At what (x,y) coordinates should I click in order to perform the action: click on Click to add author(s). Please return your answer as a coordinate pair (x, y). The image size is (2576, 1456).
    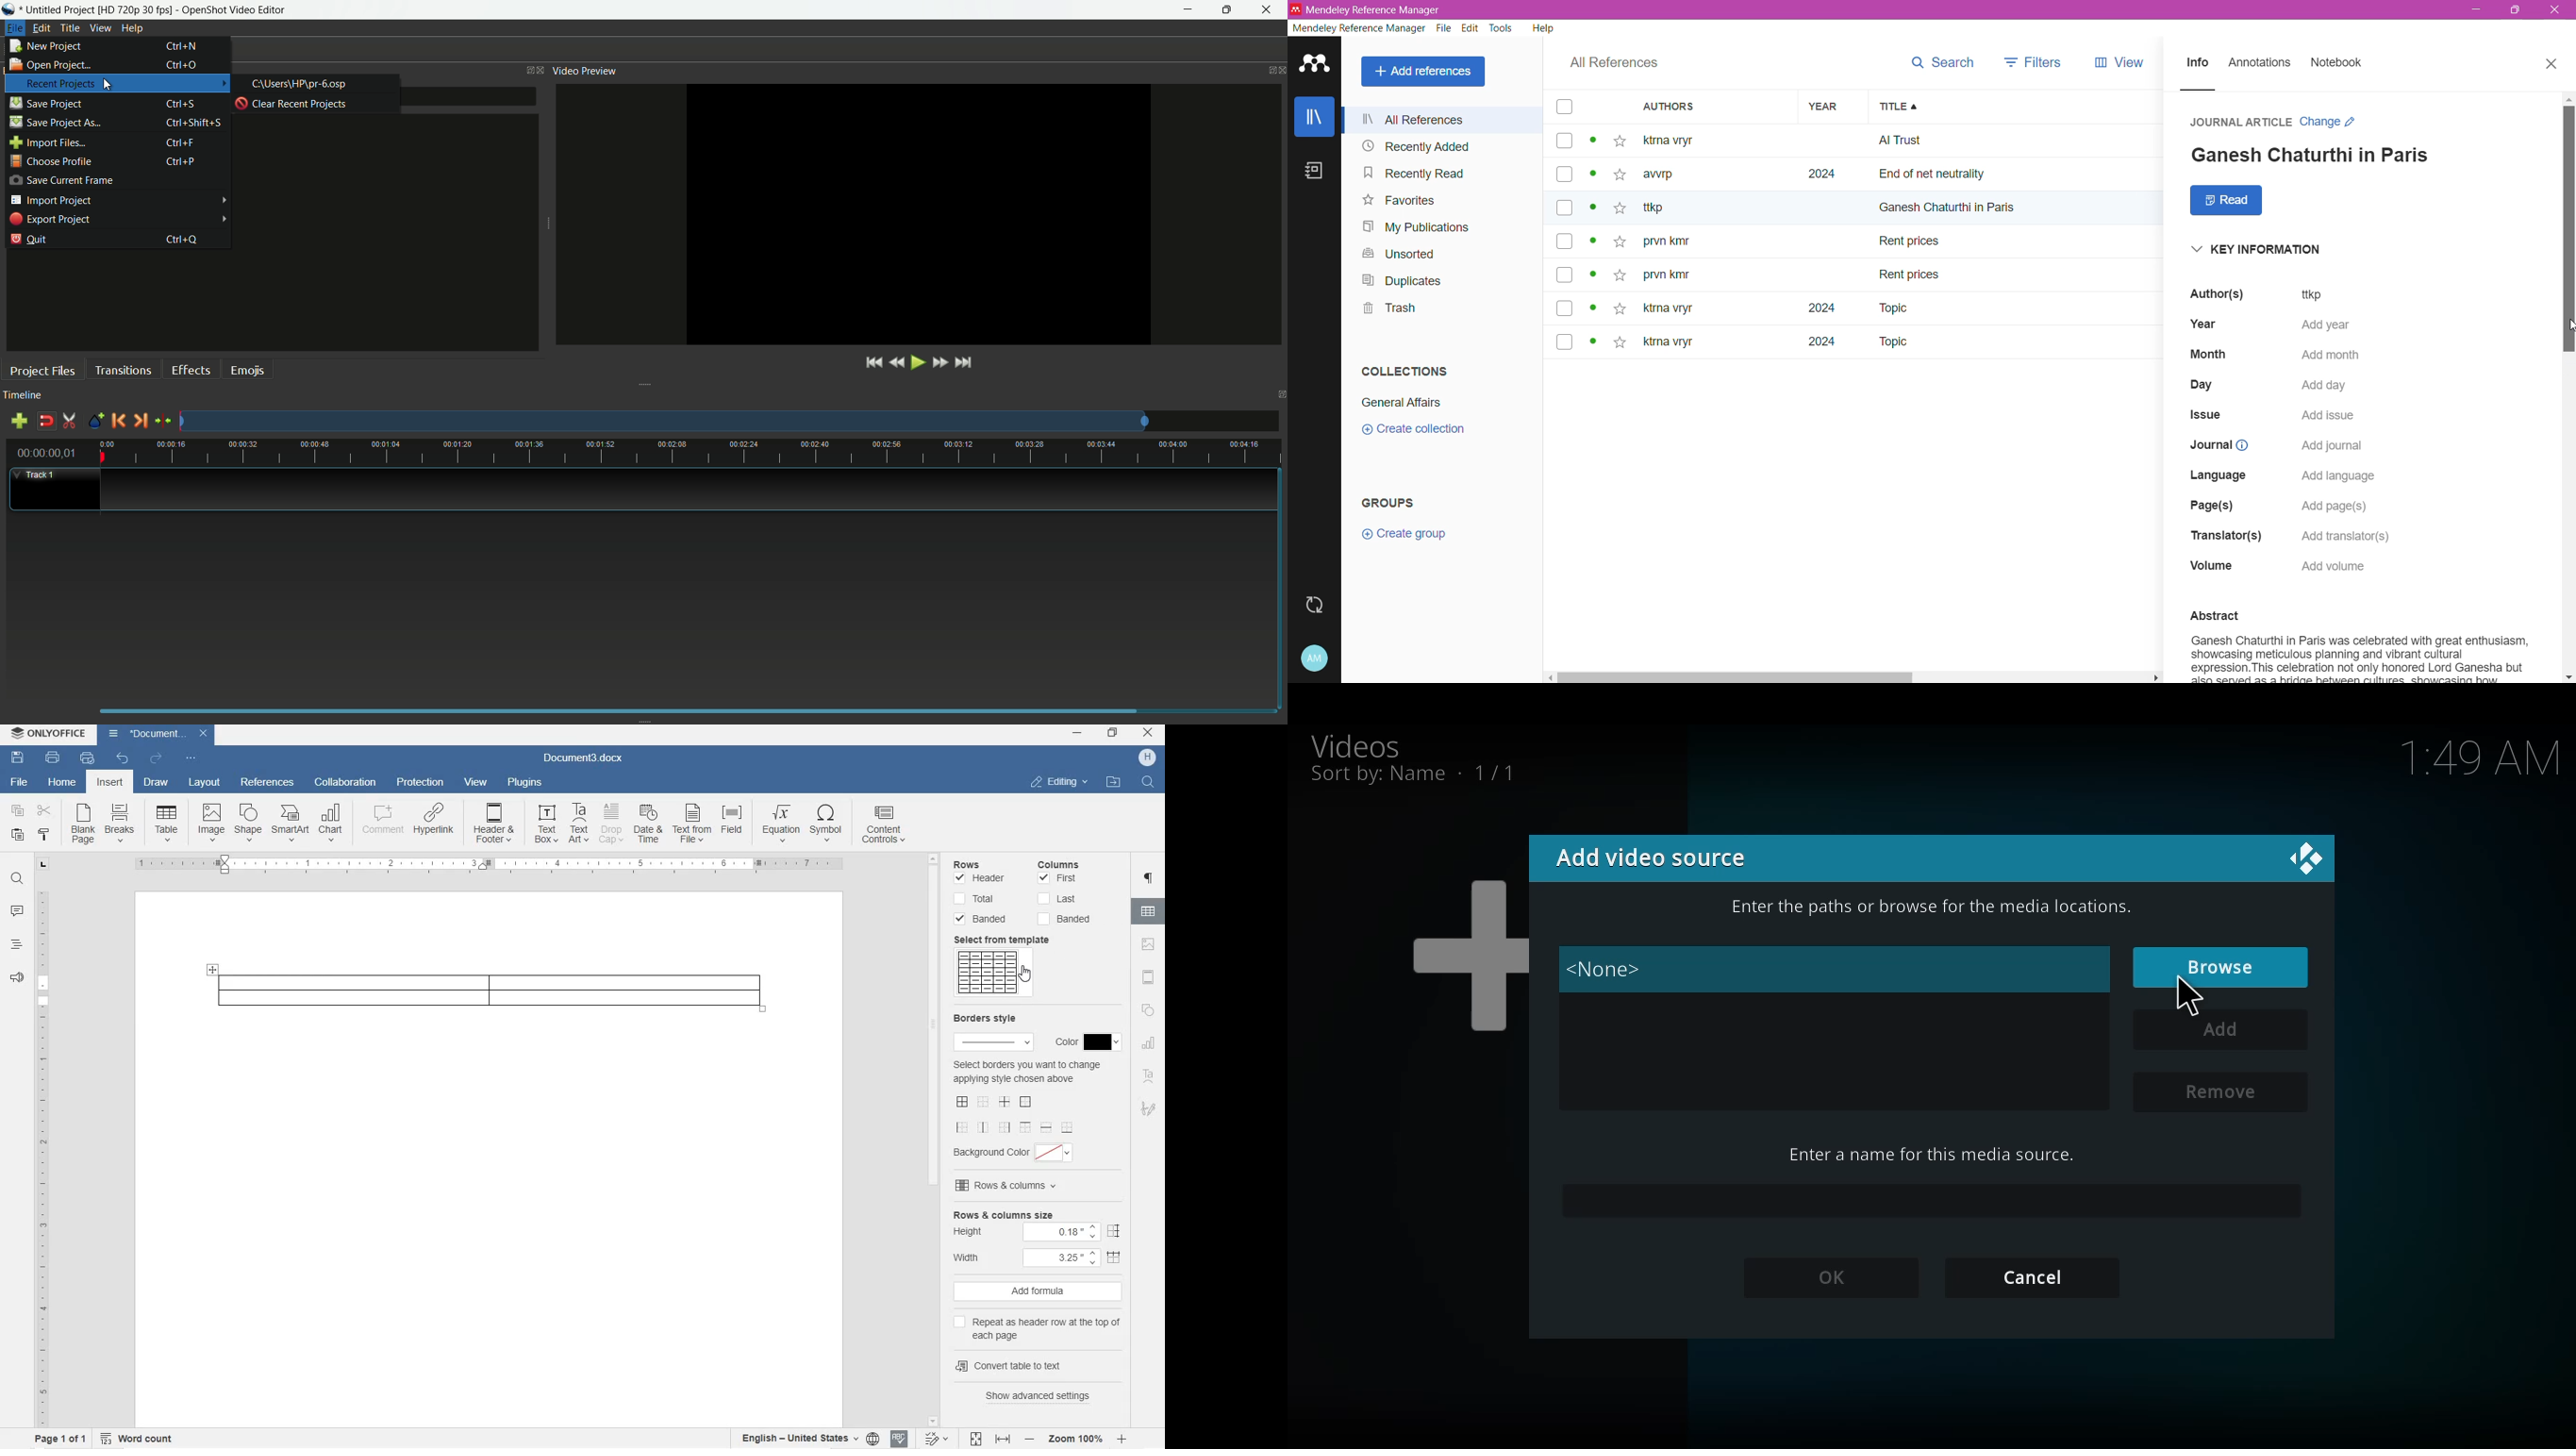
    Looking at the image, I should click on (2329, 294).